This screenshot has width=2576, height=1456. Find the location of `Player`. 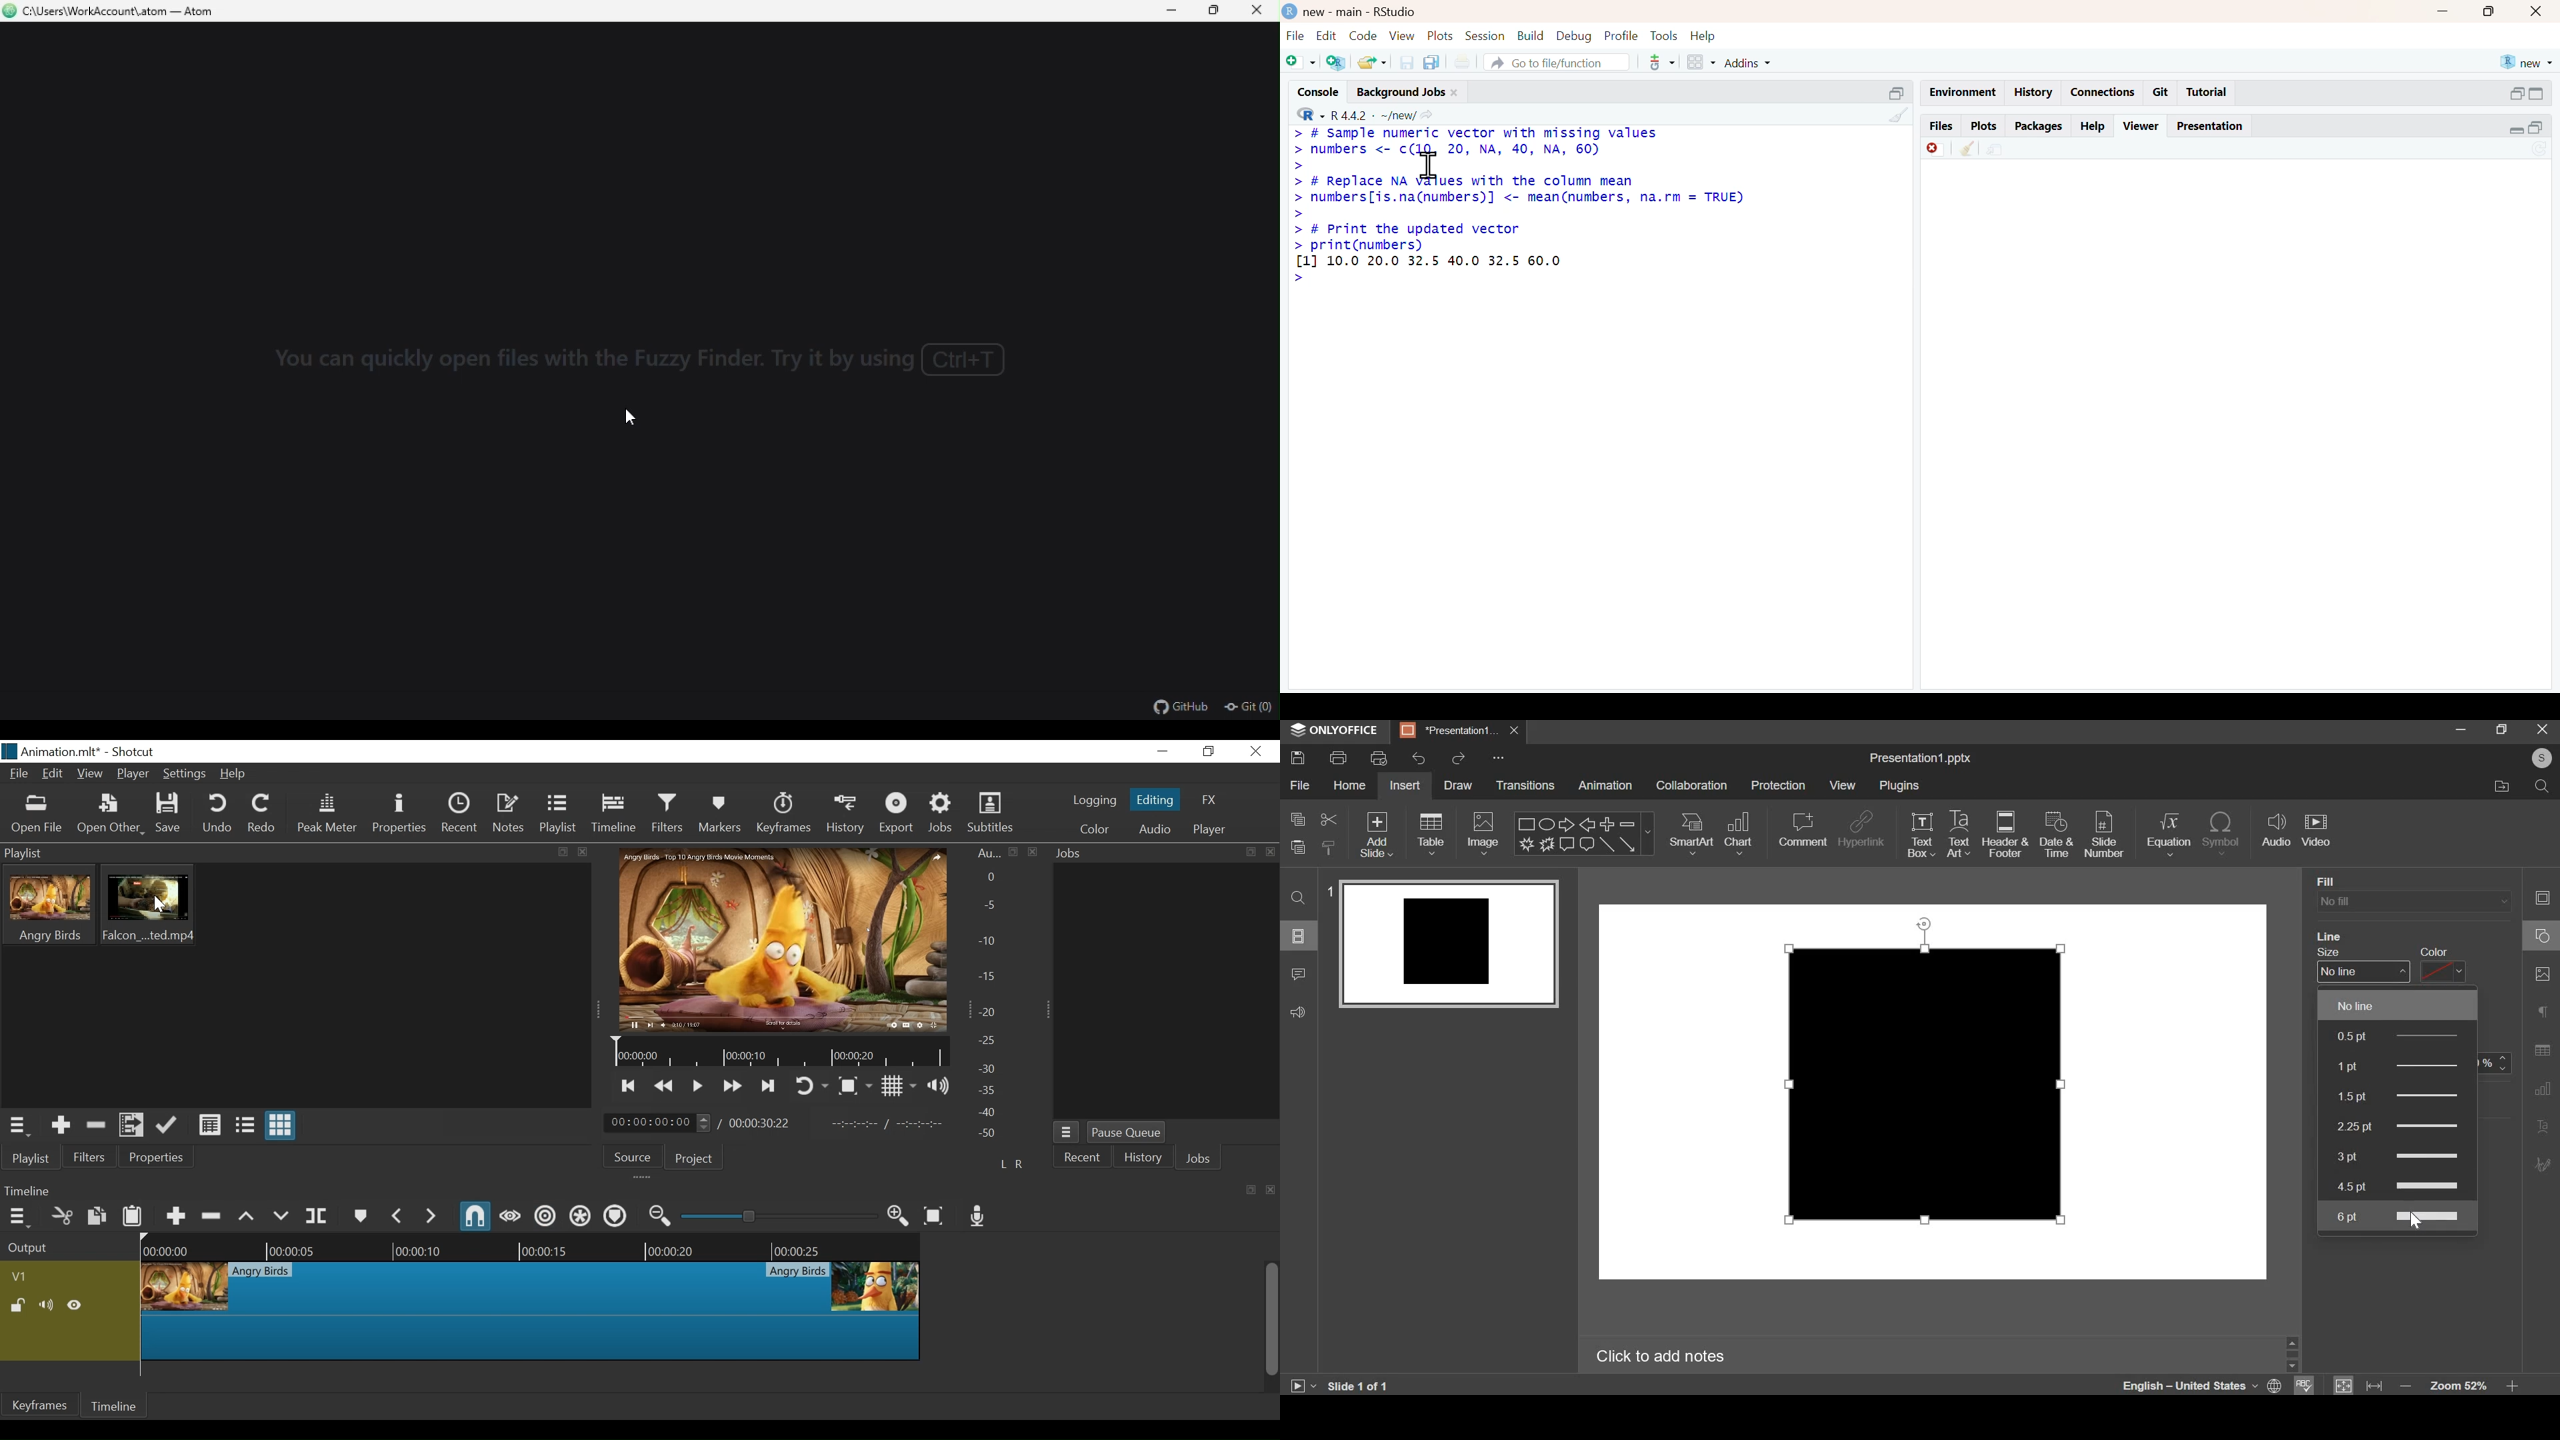

Player is located at coordinates (1209, 830).